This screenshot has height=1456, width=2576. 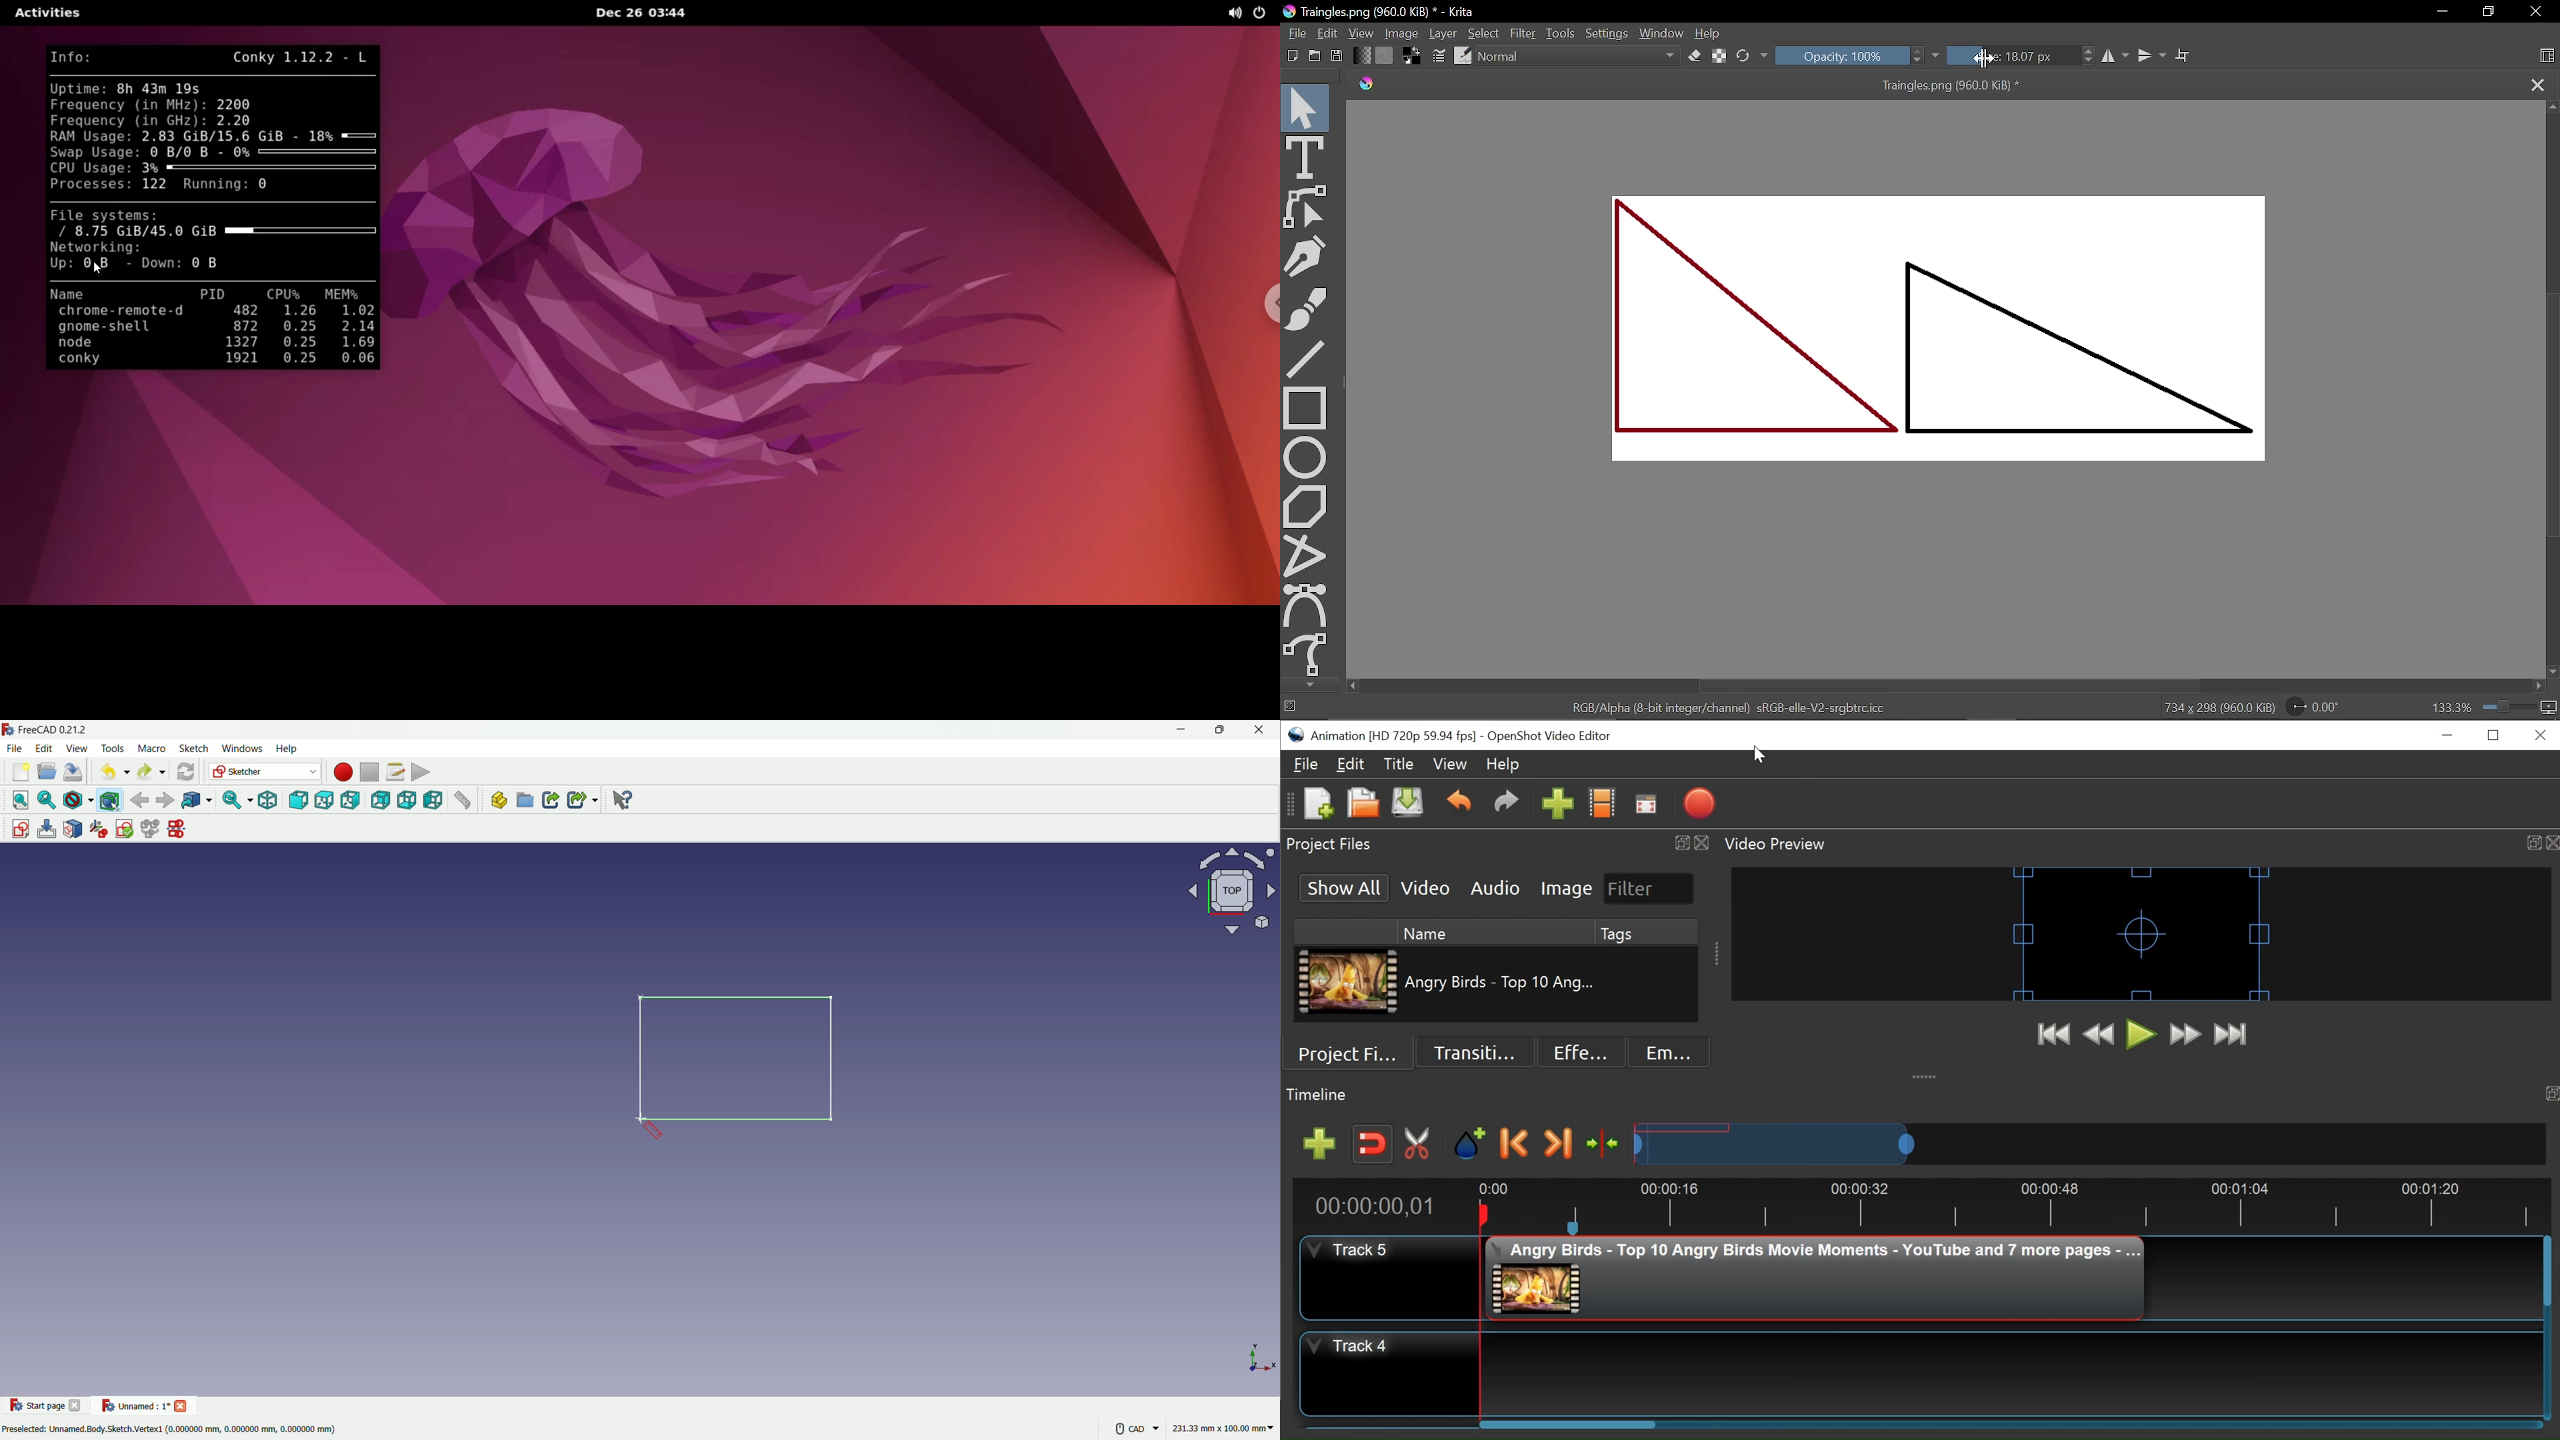 I want to click on draw style, so click(x=78, y=800).